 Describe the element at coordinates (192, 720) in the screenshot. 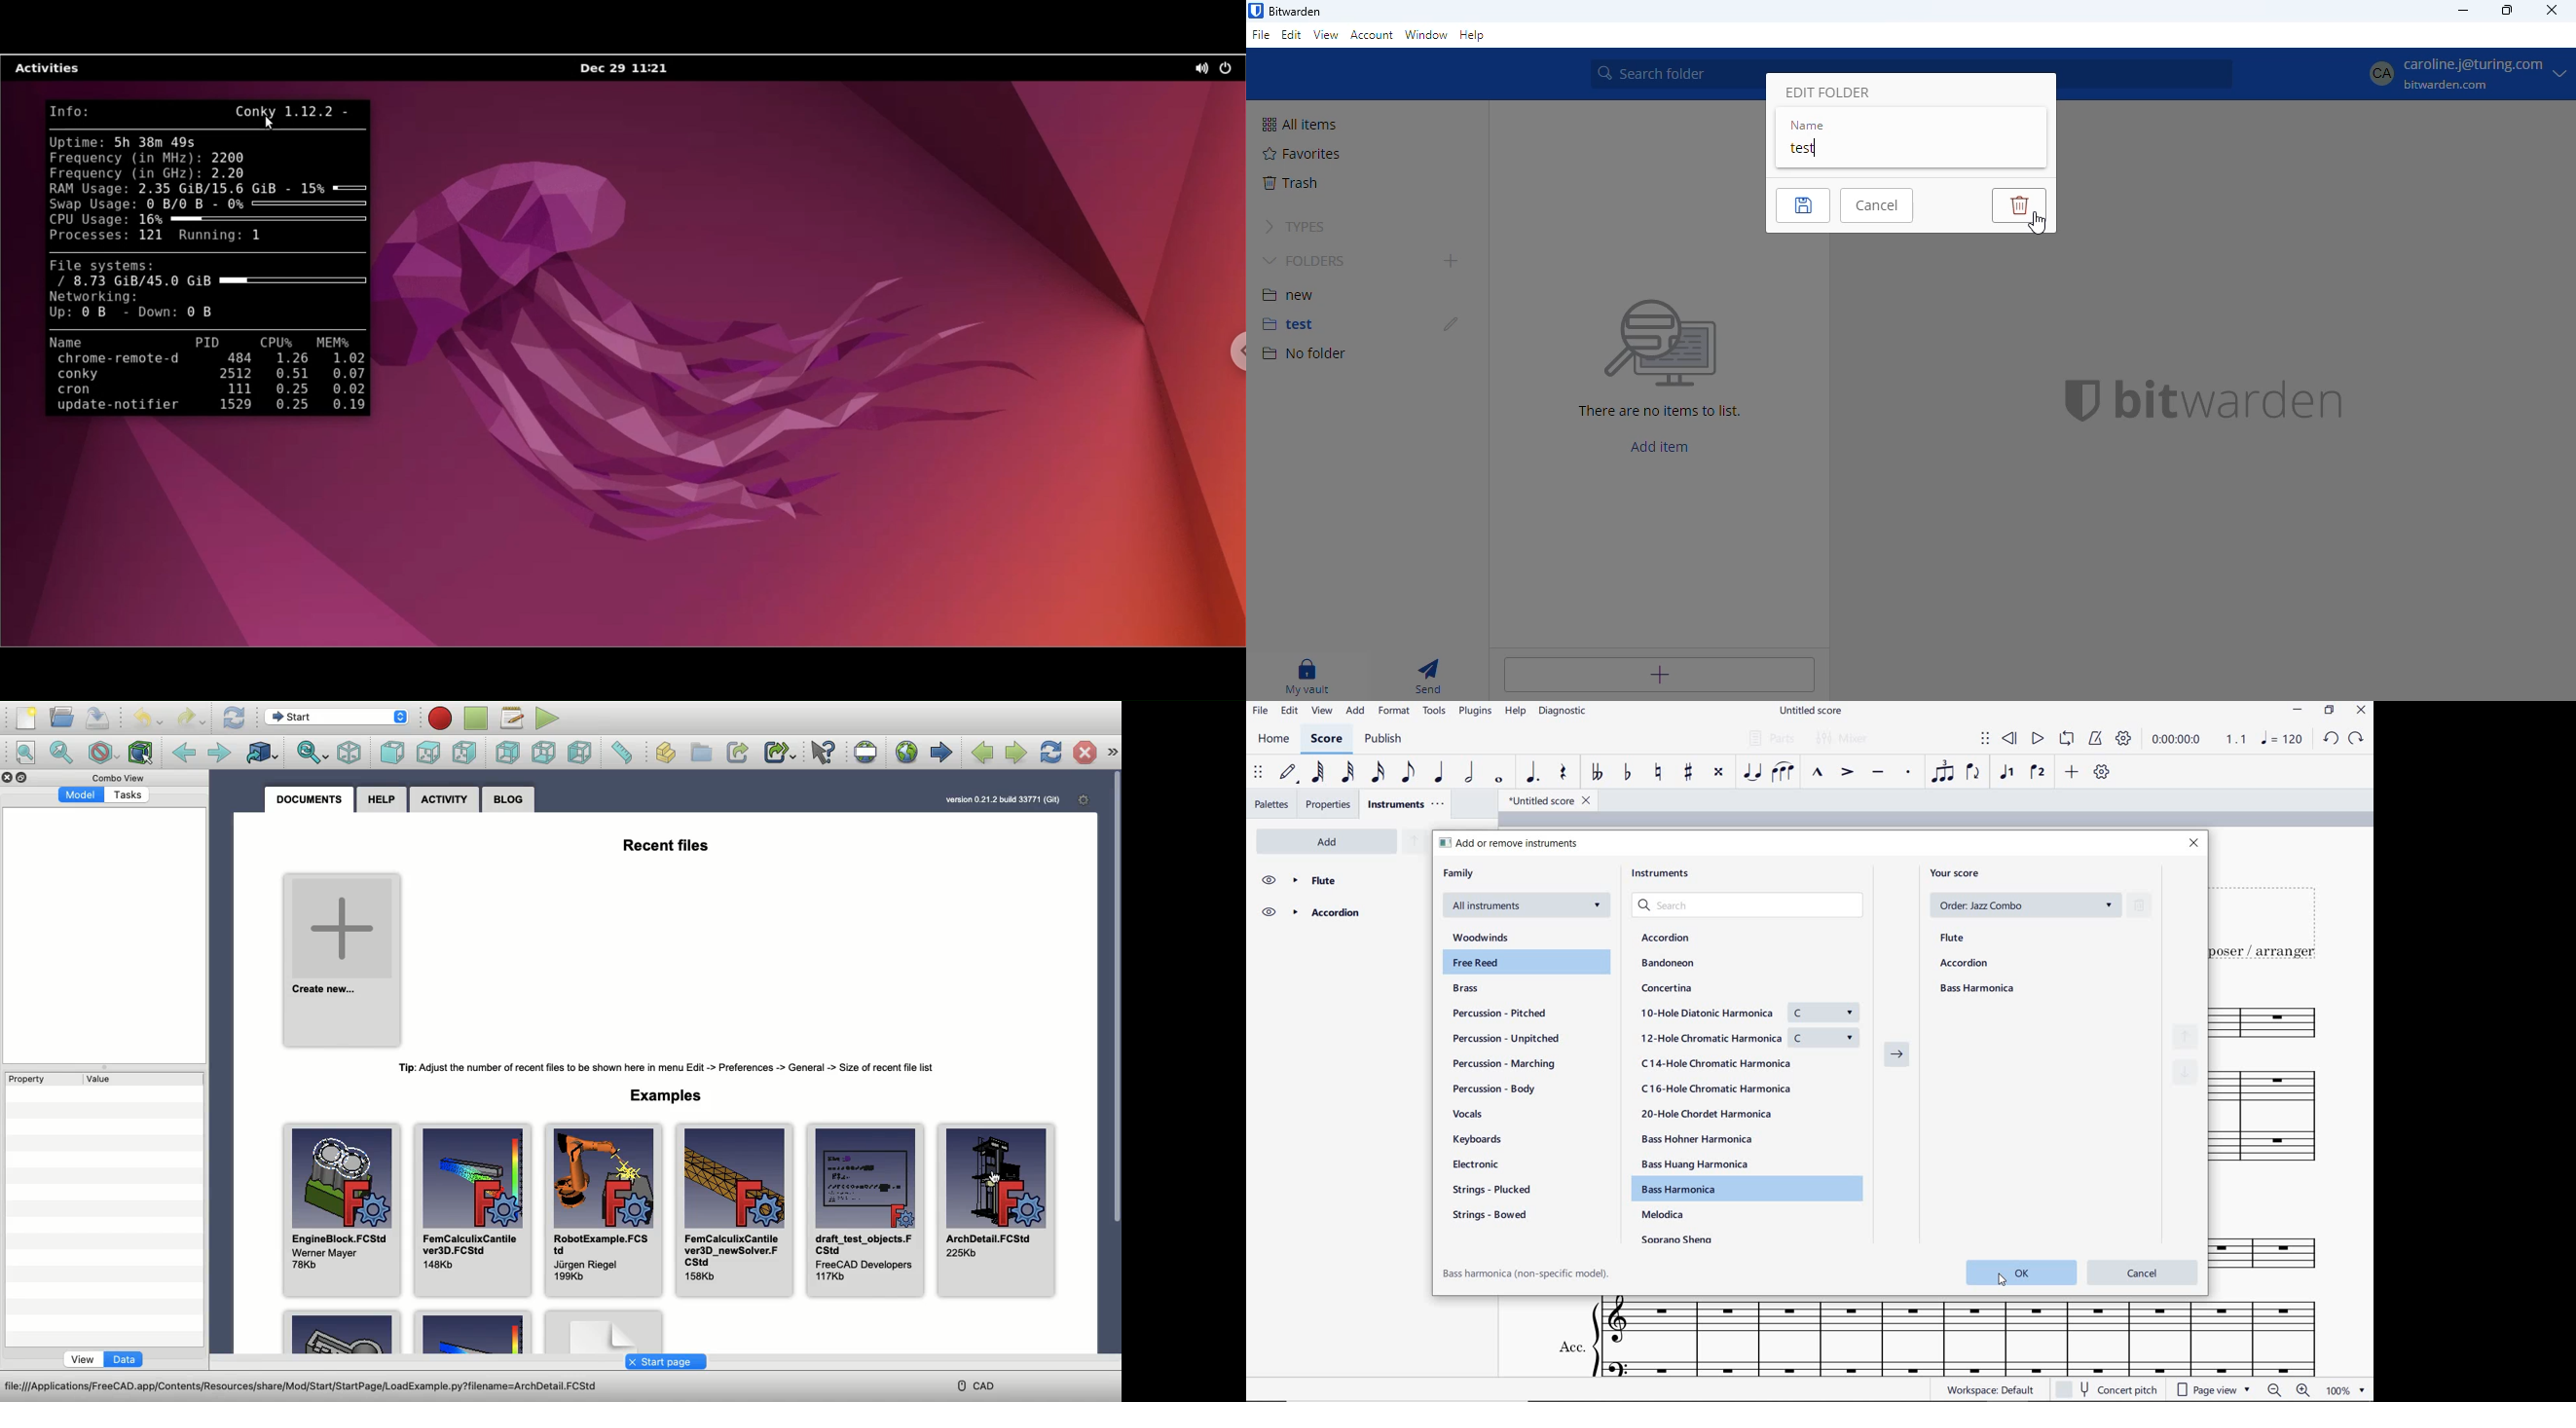

I see `Redo` at that location.